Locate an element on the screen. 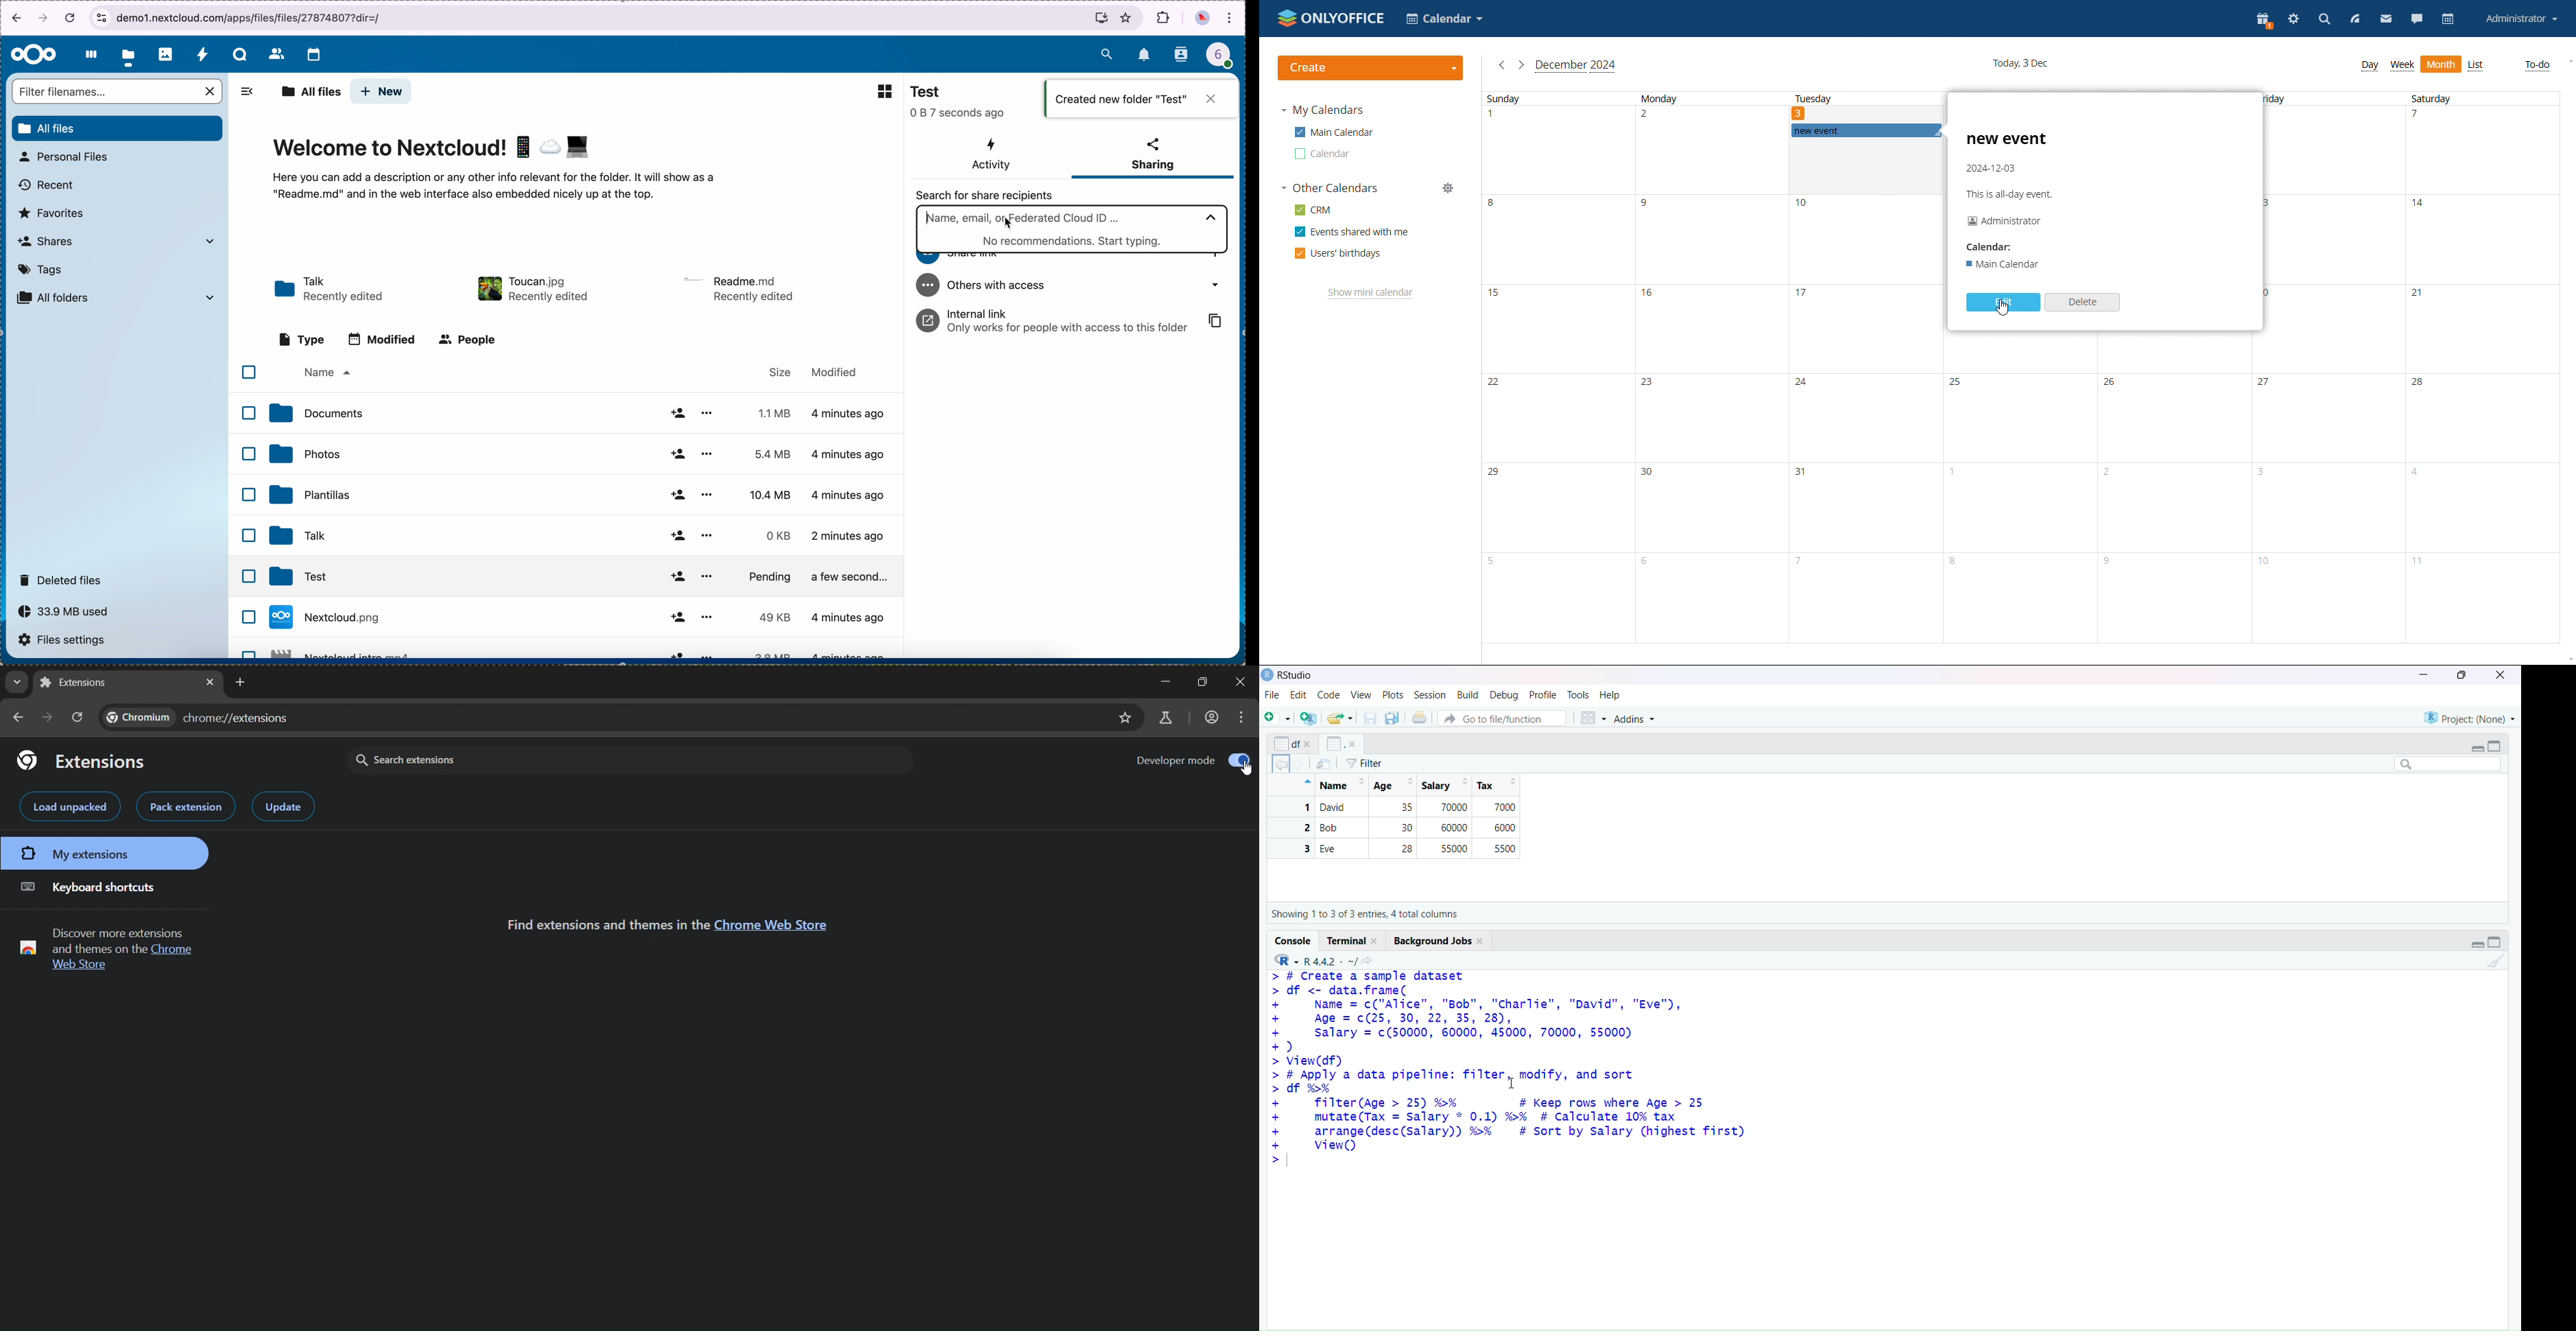  forward is located at coordinates (1301, 764).